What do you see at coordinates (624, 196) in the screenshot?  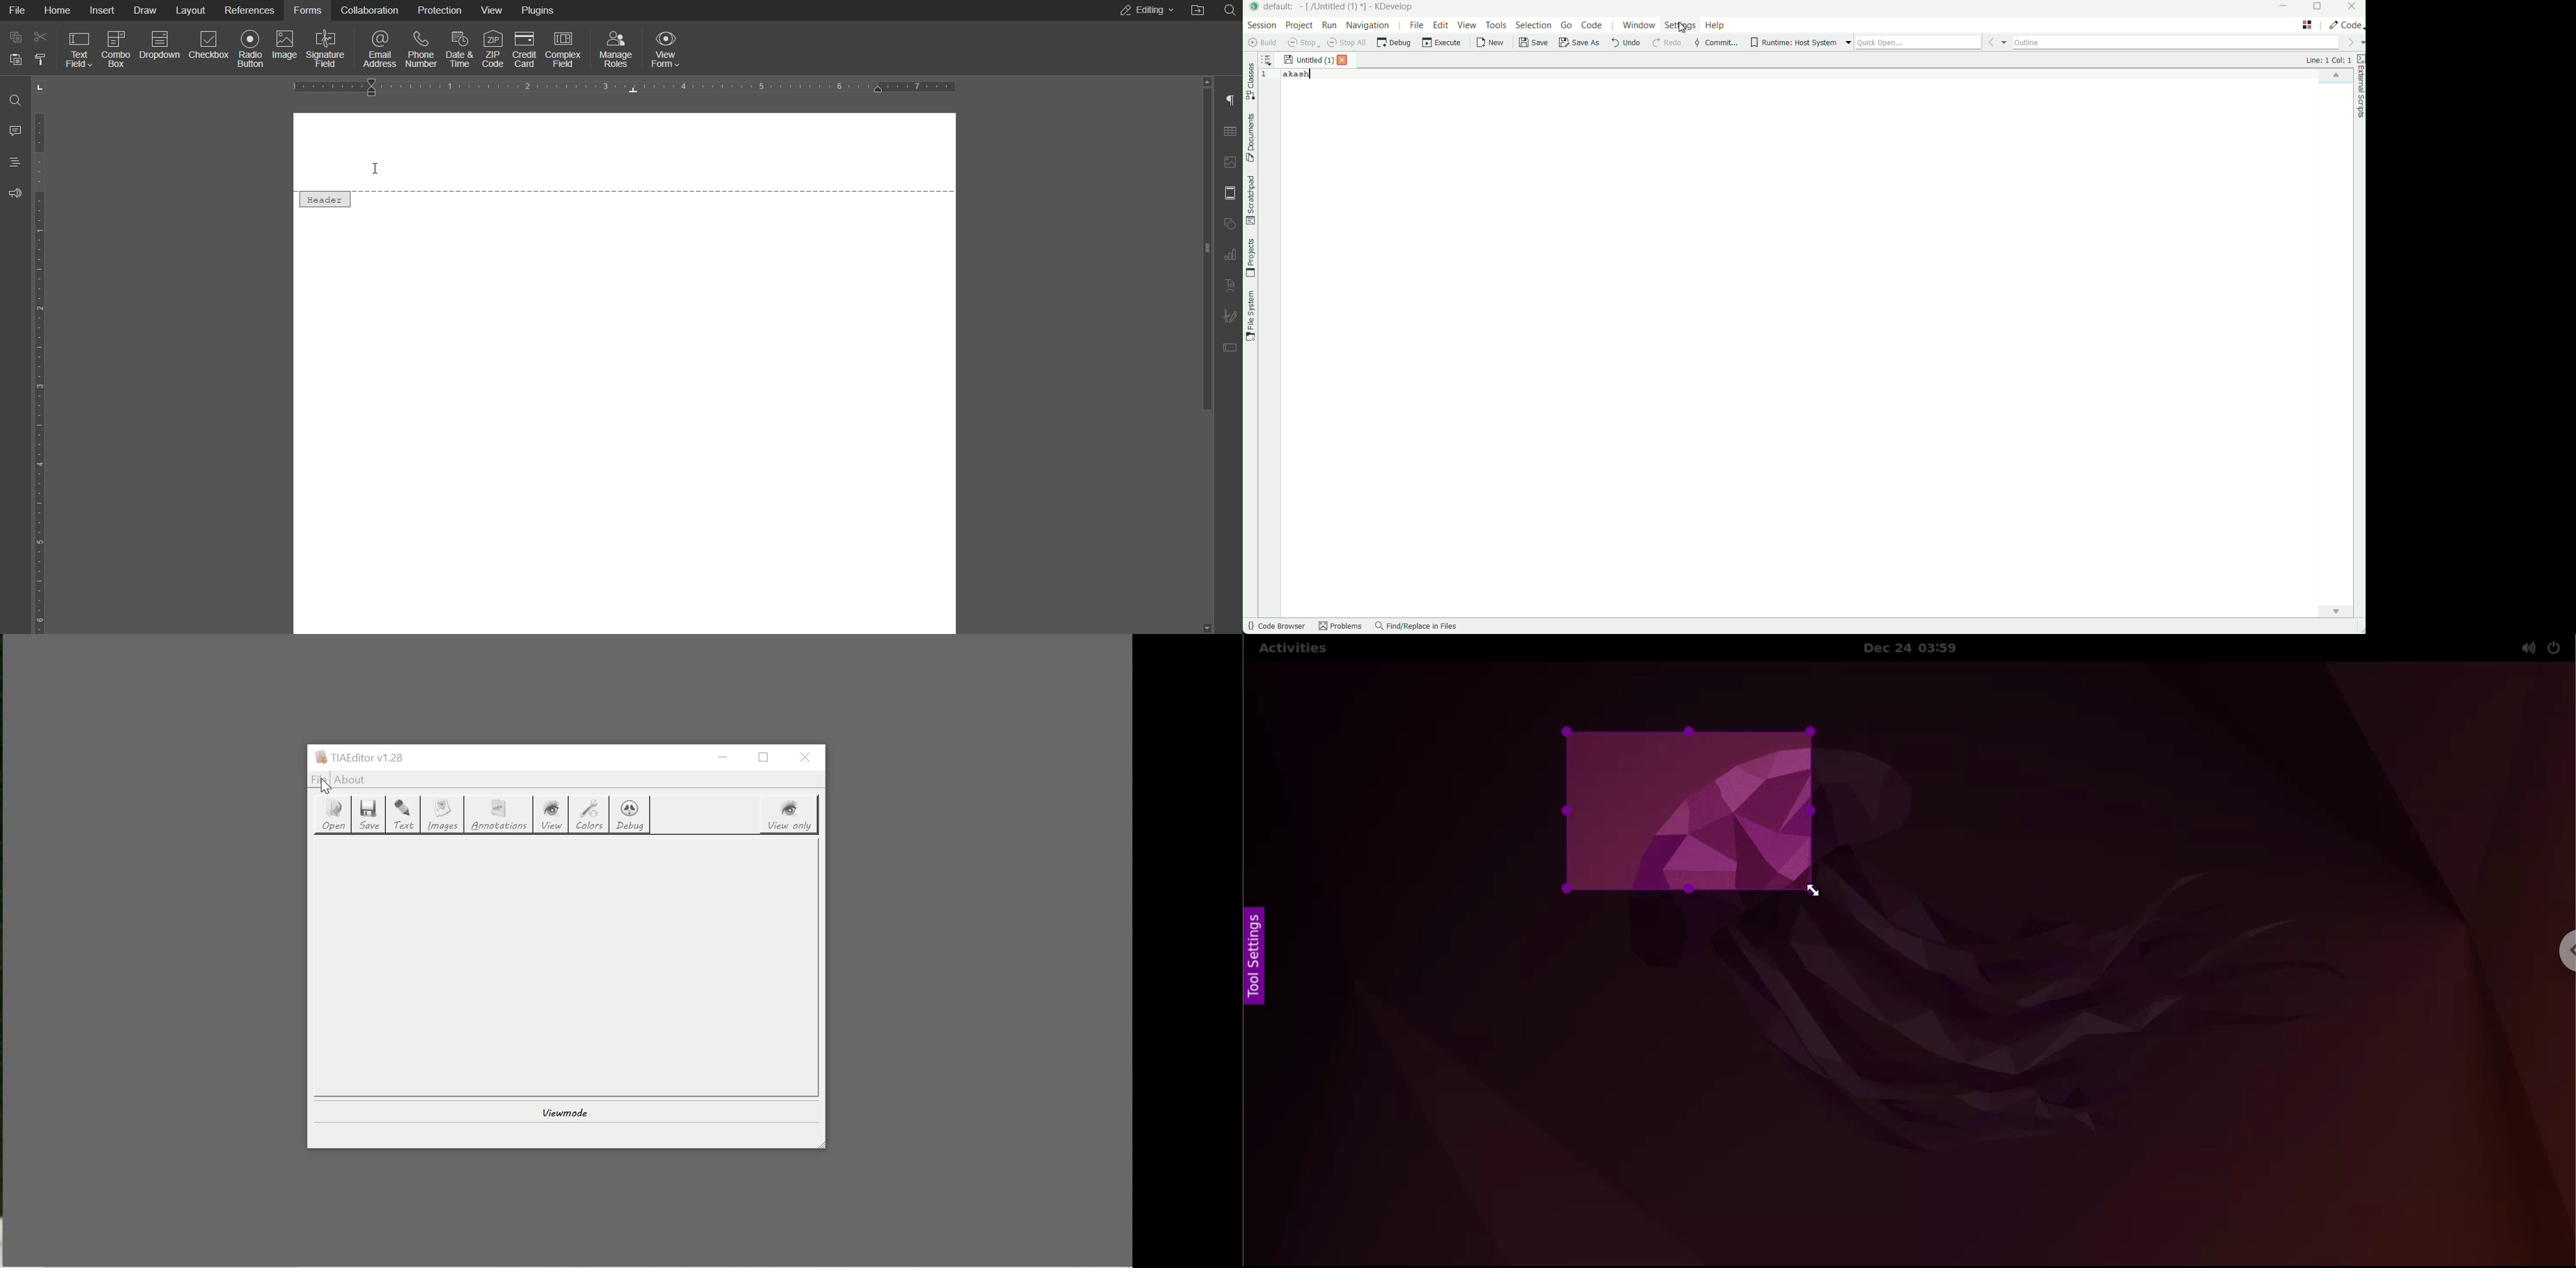 I see `Header Line` at bounding box center [624, 196].